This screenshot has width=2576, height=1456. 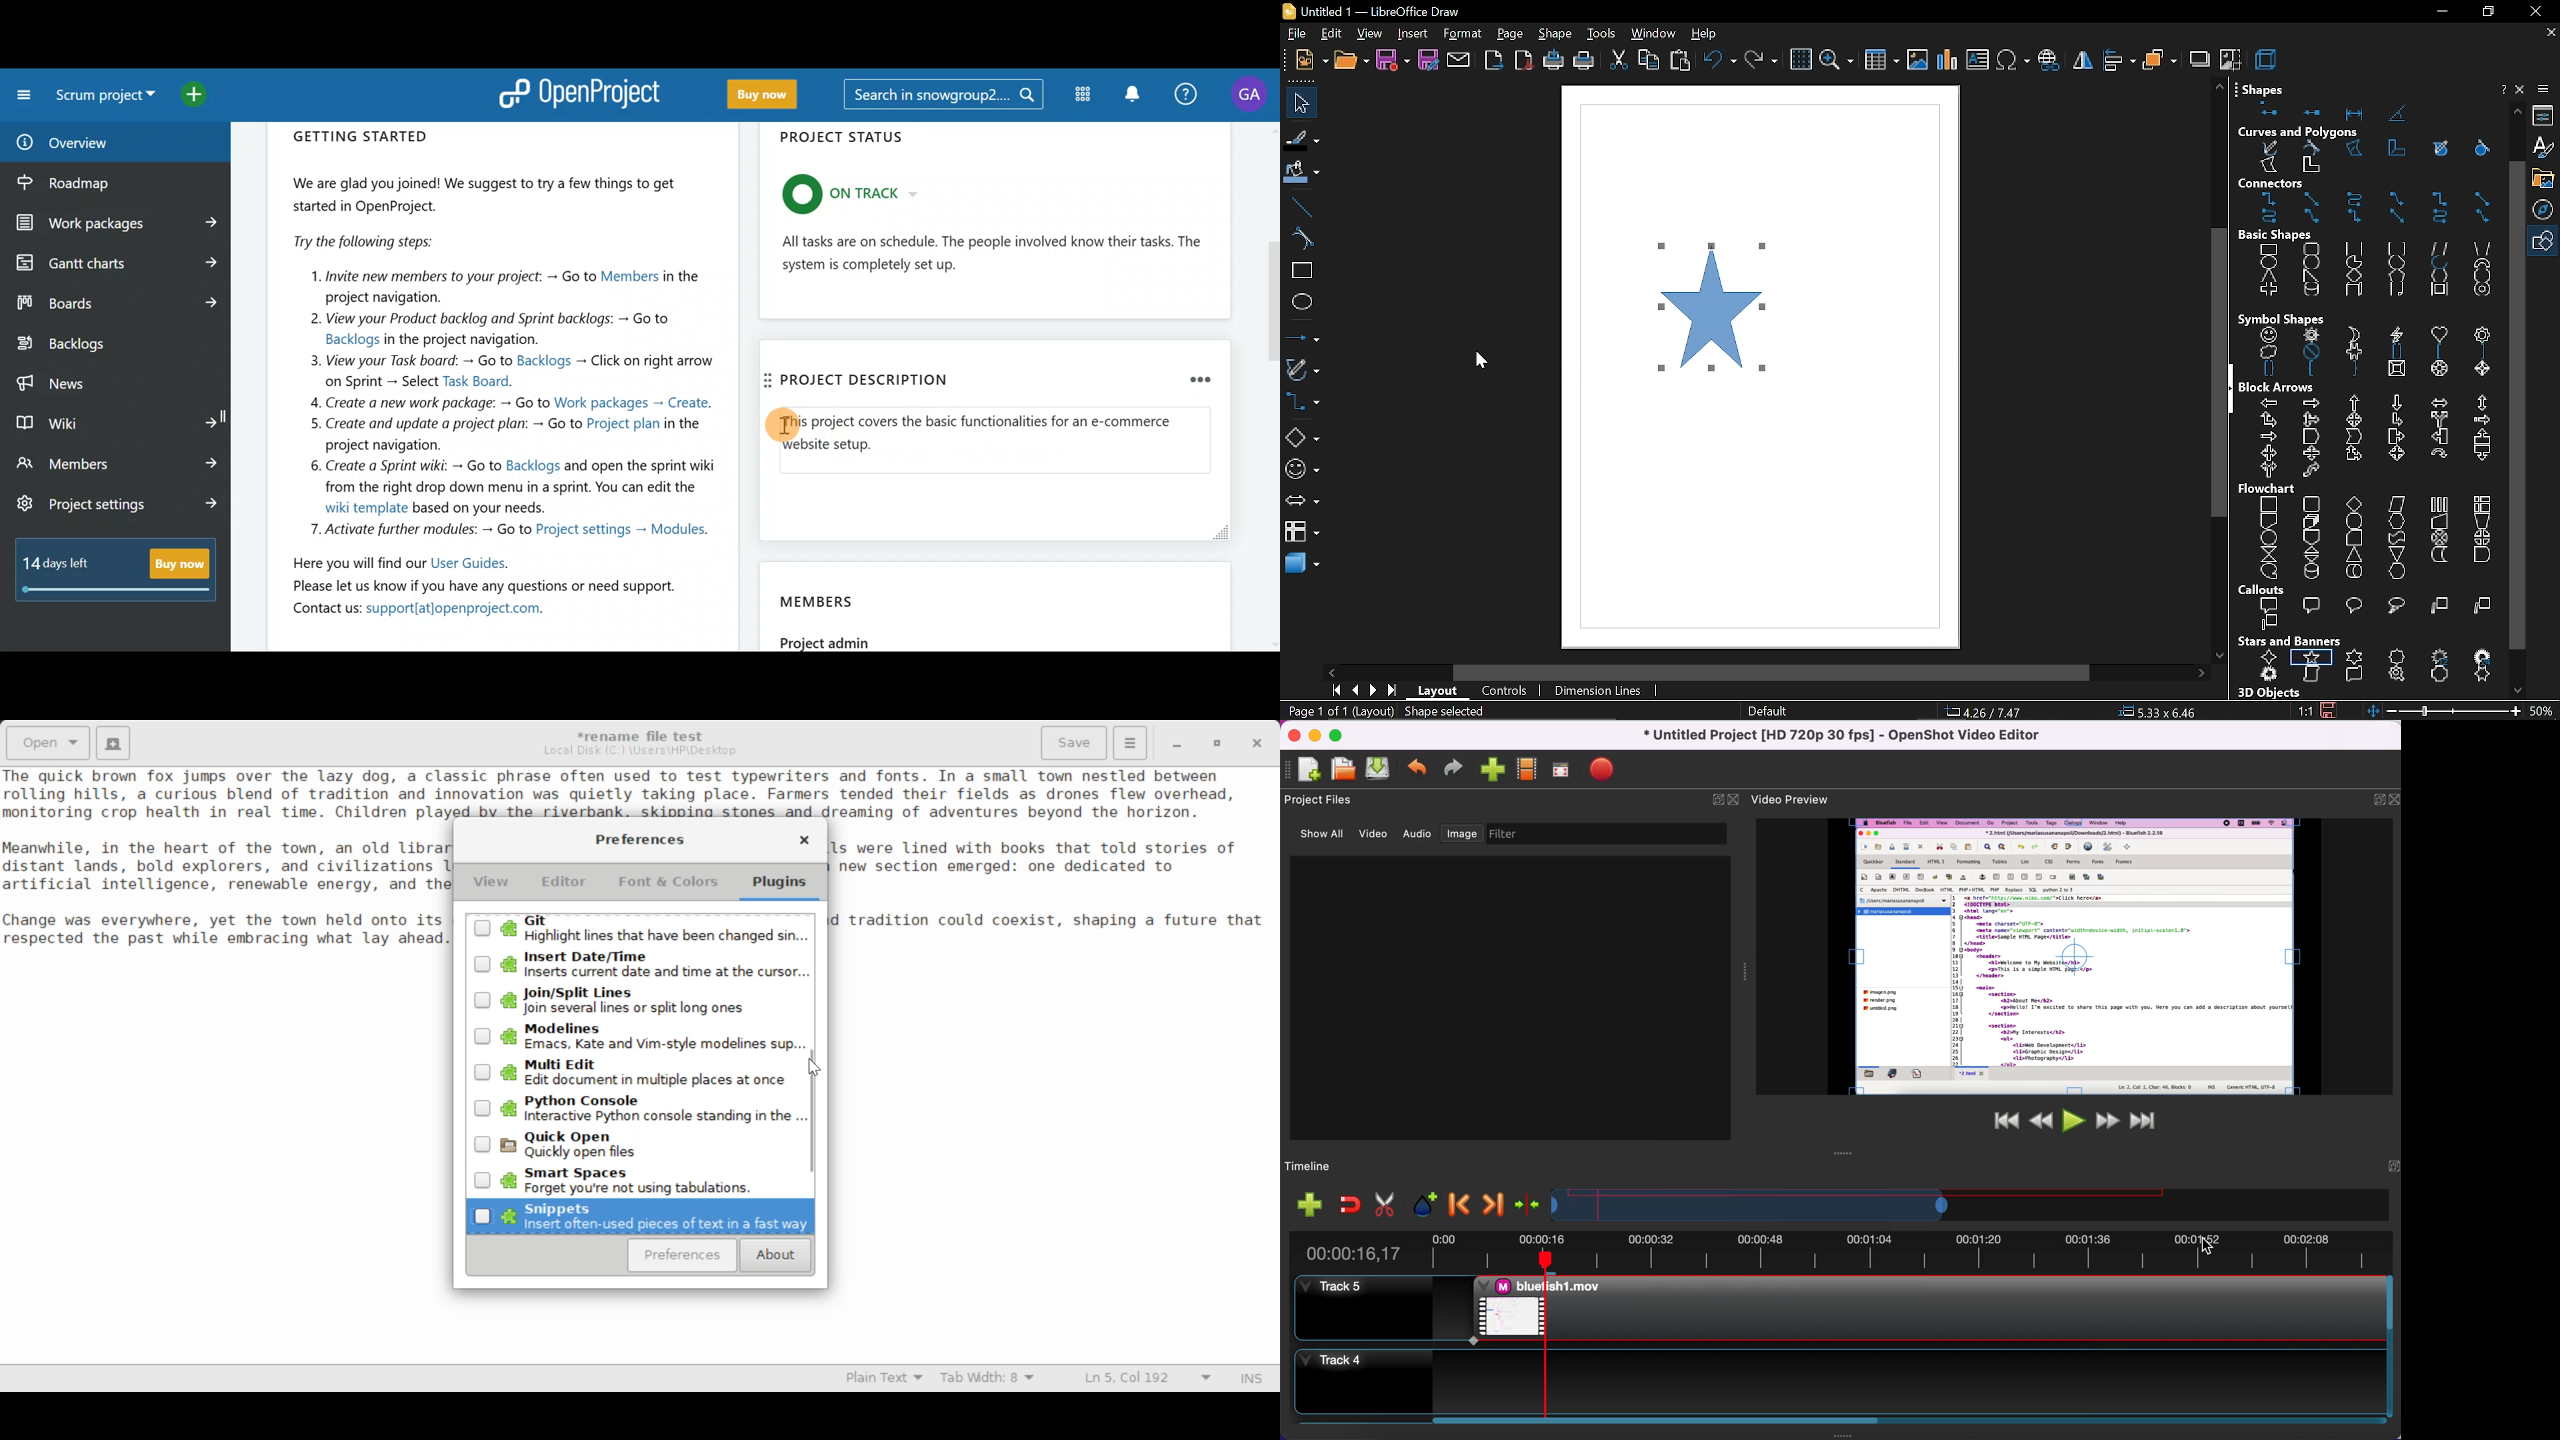 What do you see at coordinates (115, 420) in the screenshot?
I see `Wiki` at bounding box center [115, 420].